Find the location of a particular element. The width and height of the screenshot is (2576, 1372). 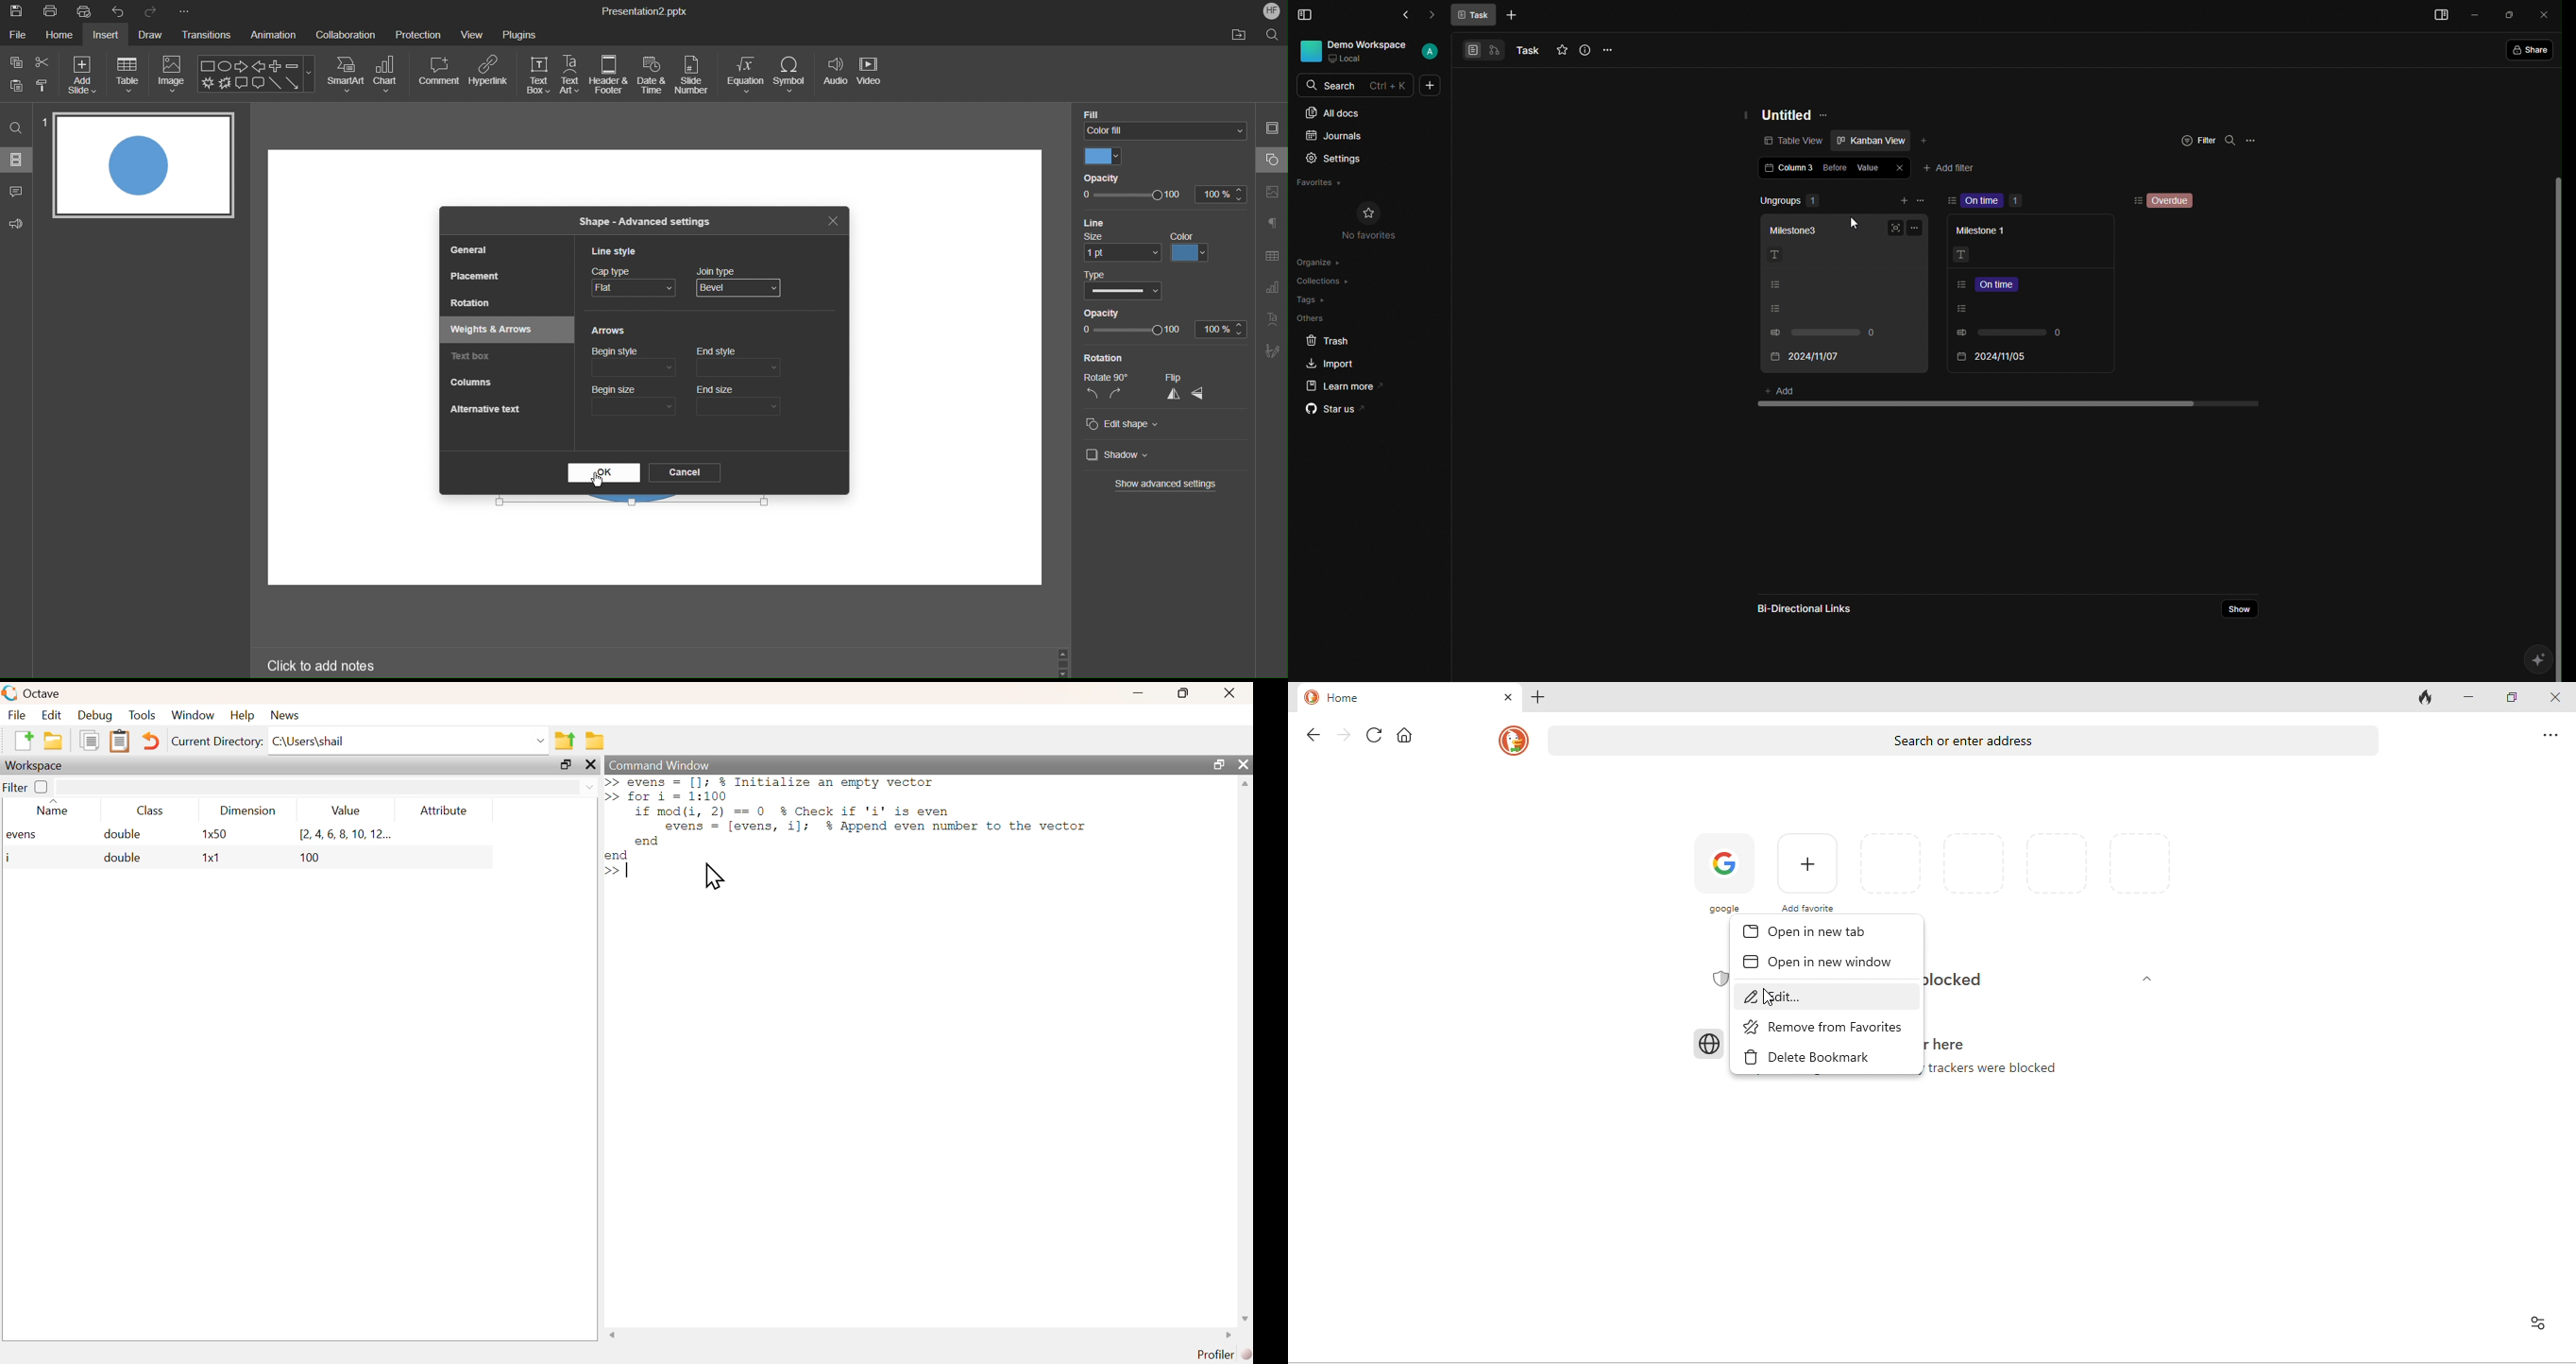

octave is located at coordinates (33, 694).